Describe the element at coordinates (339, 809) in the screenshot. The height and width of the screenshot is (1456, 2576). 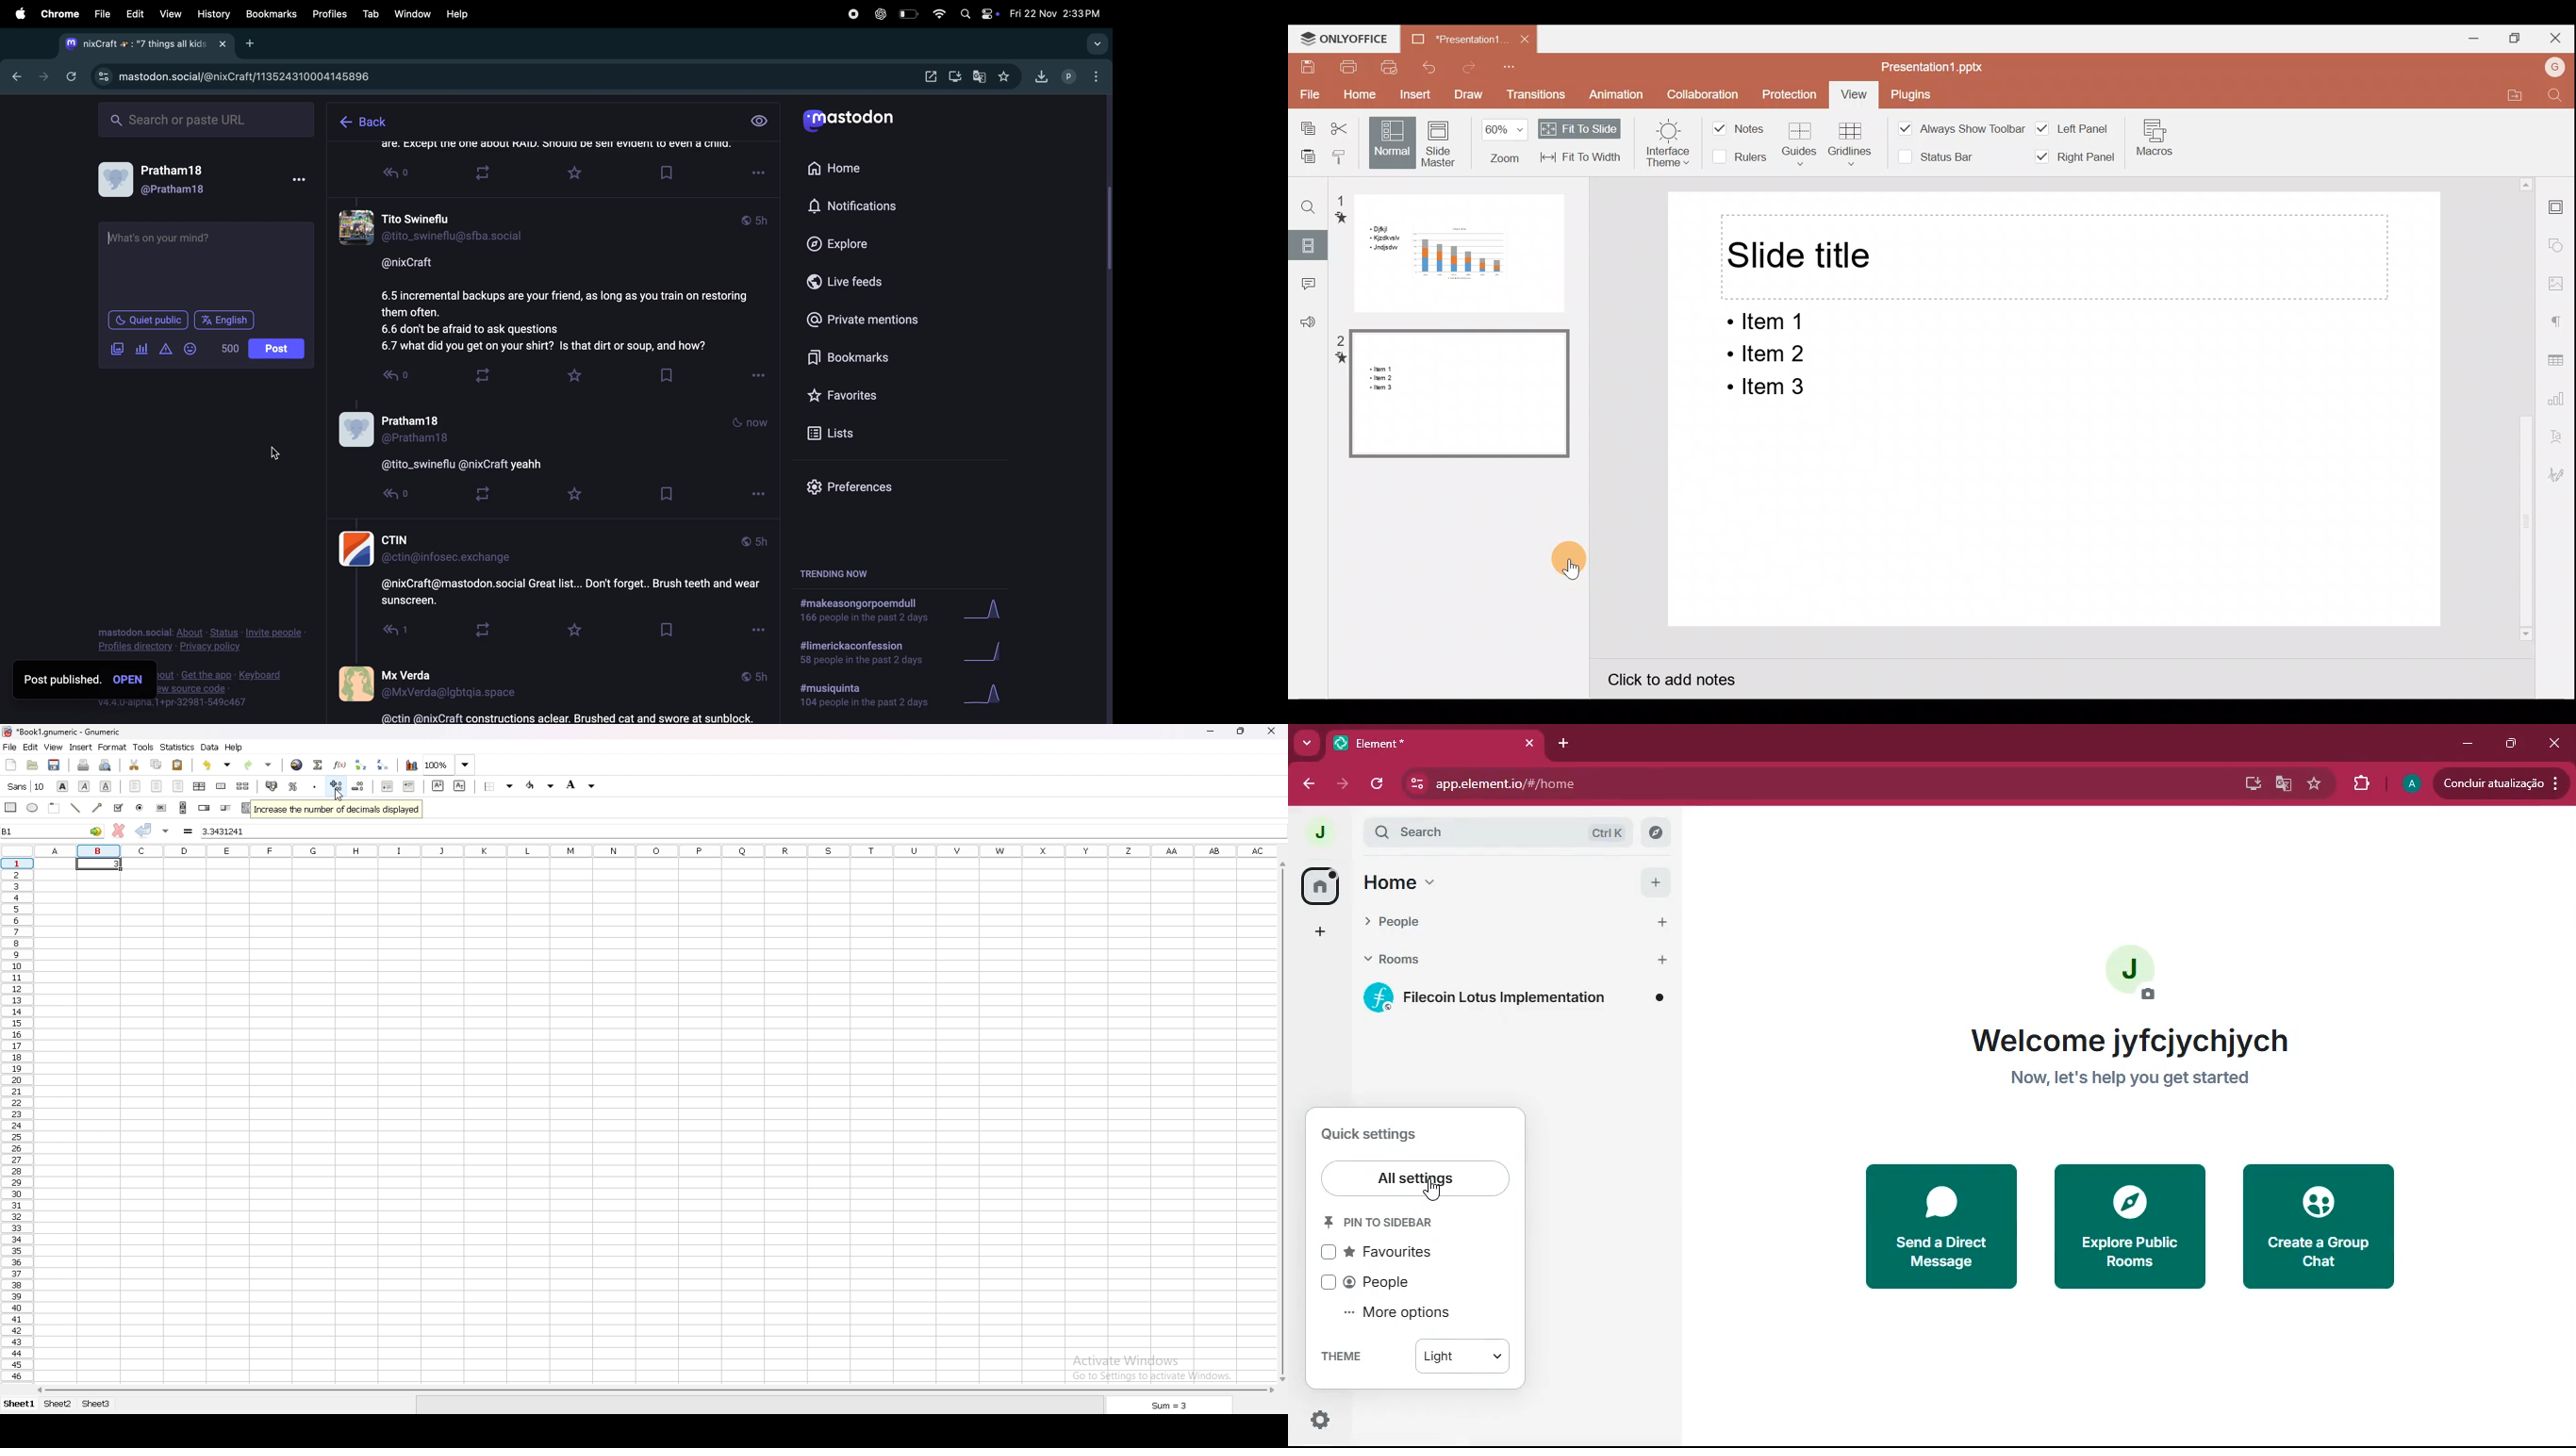
I see `increase the number of decimals displayed` at that location.